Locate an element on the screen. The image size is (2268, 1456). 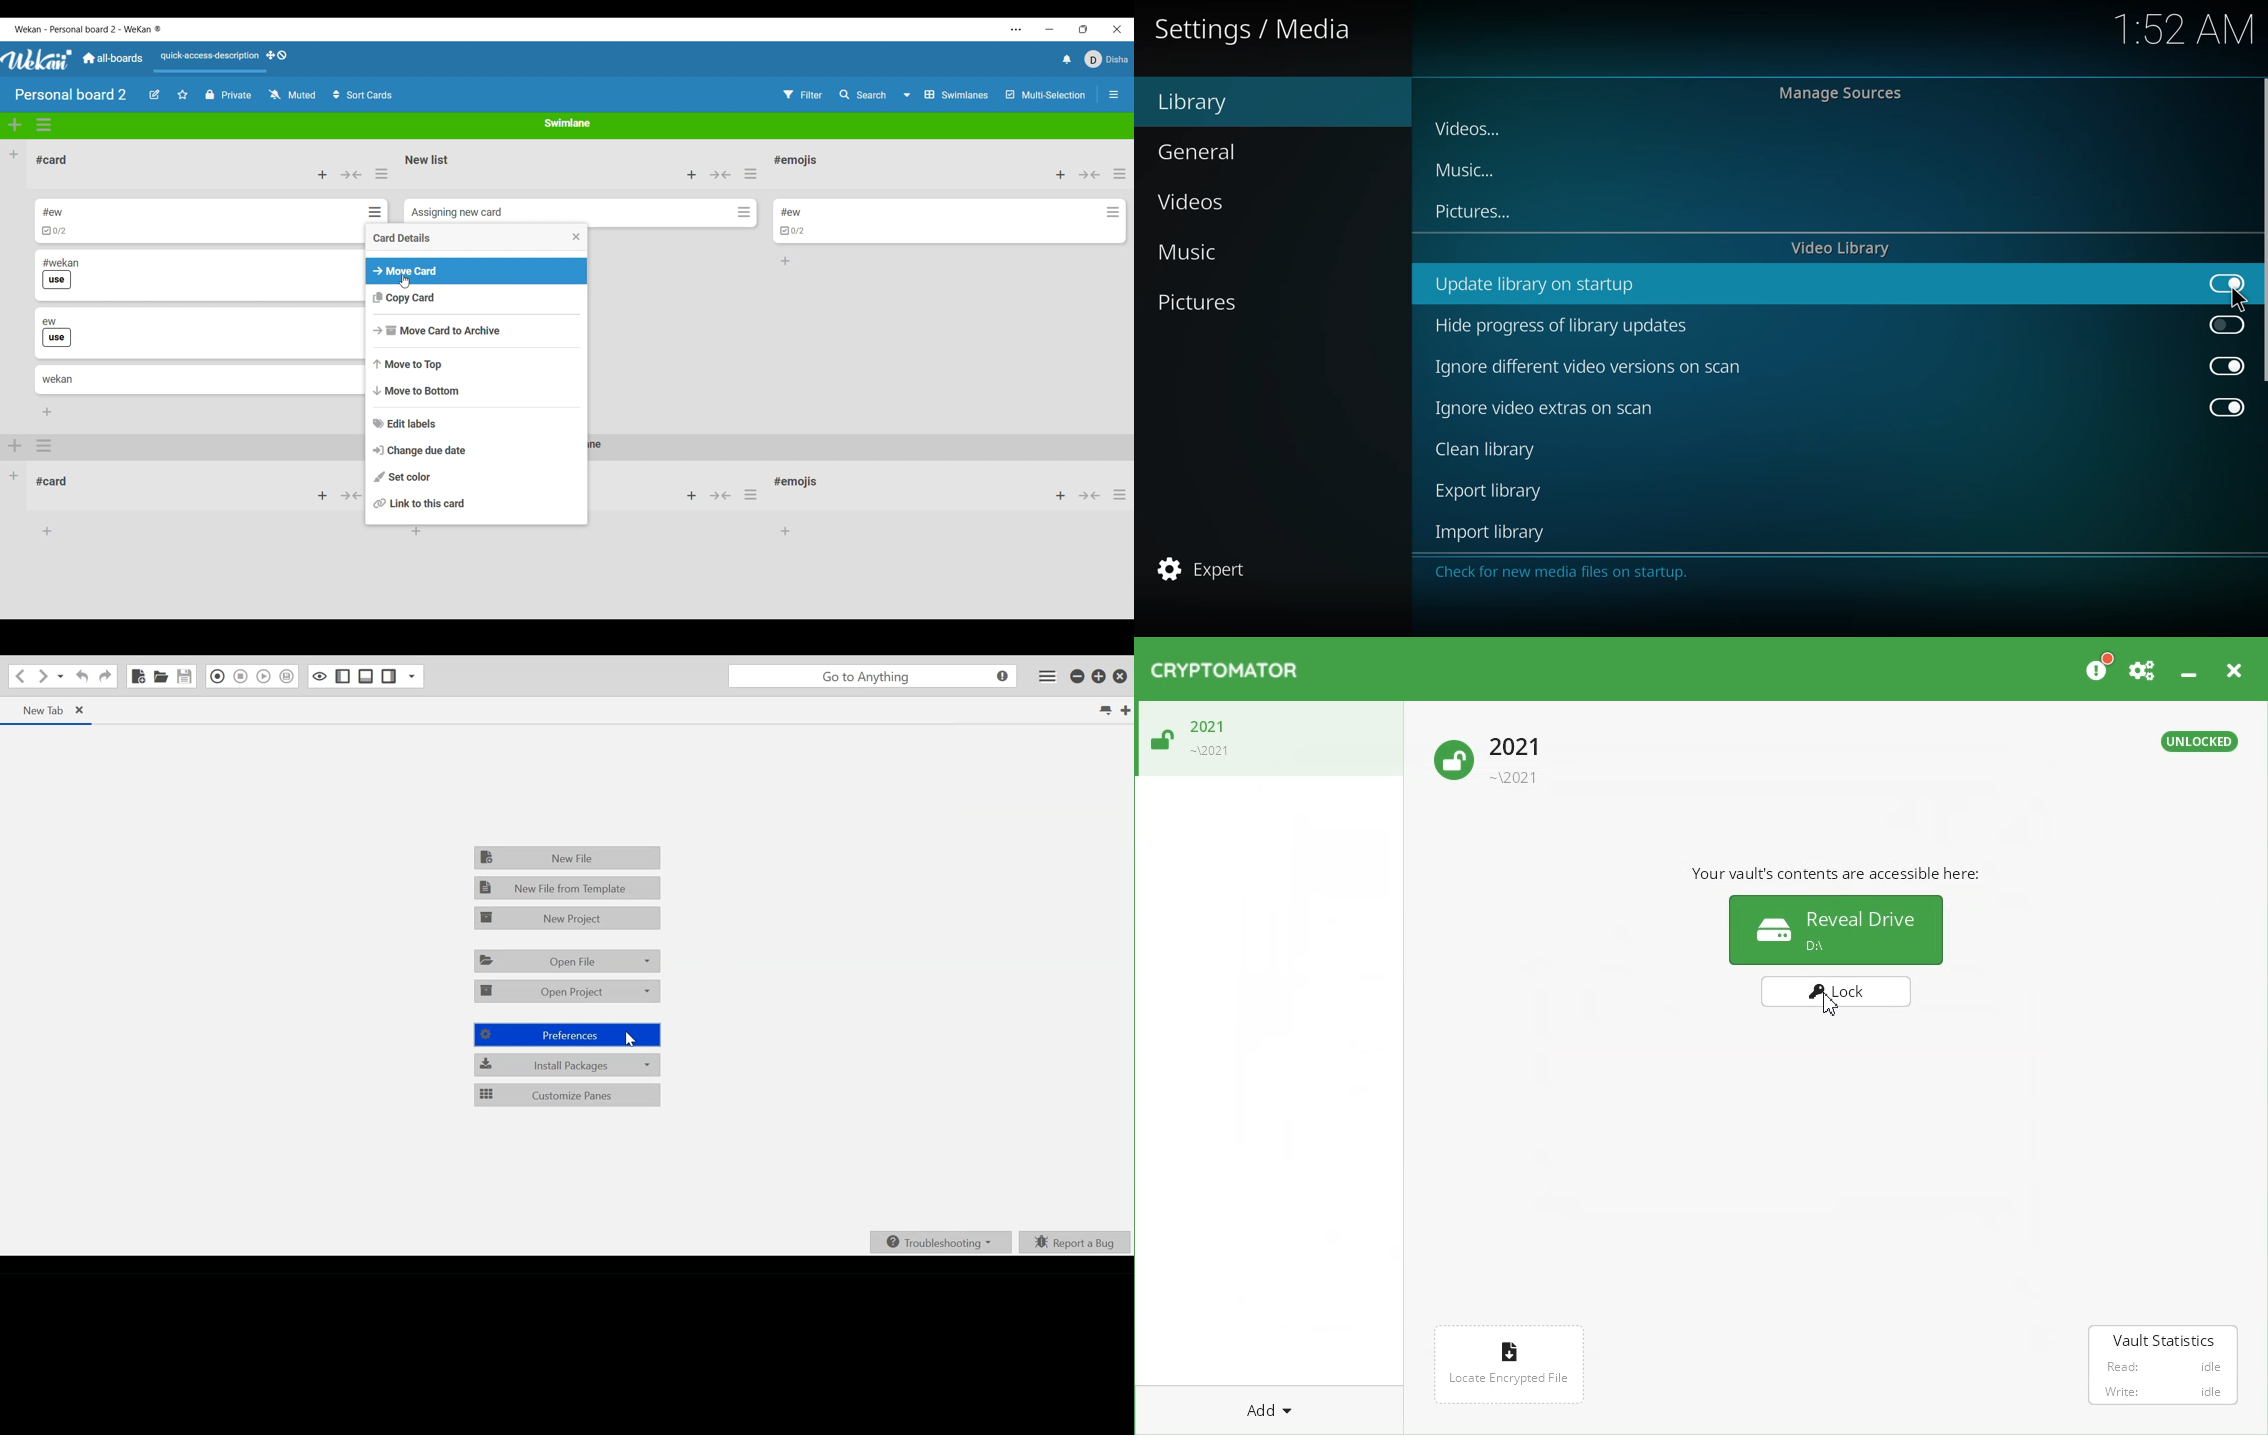
Play Last Recording is located at coordinates (263, 677).